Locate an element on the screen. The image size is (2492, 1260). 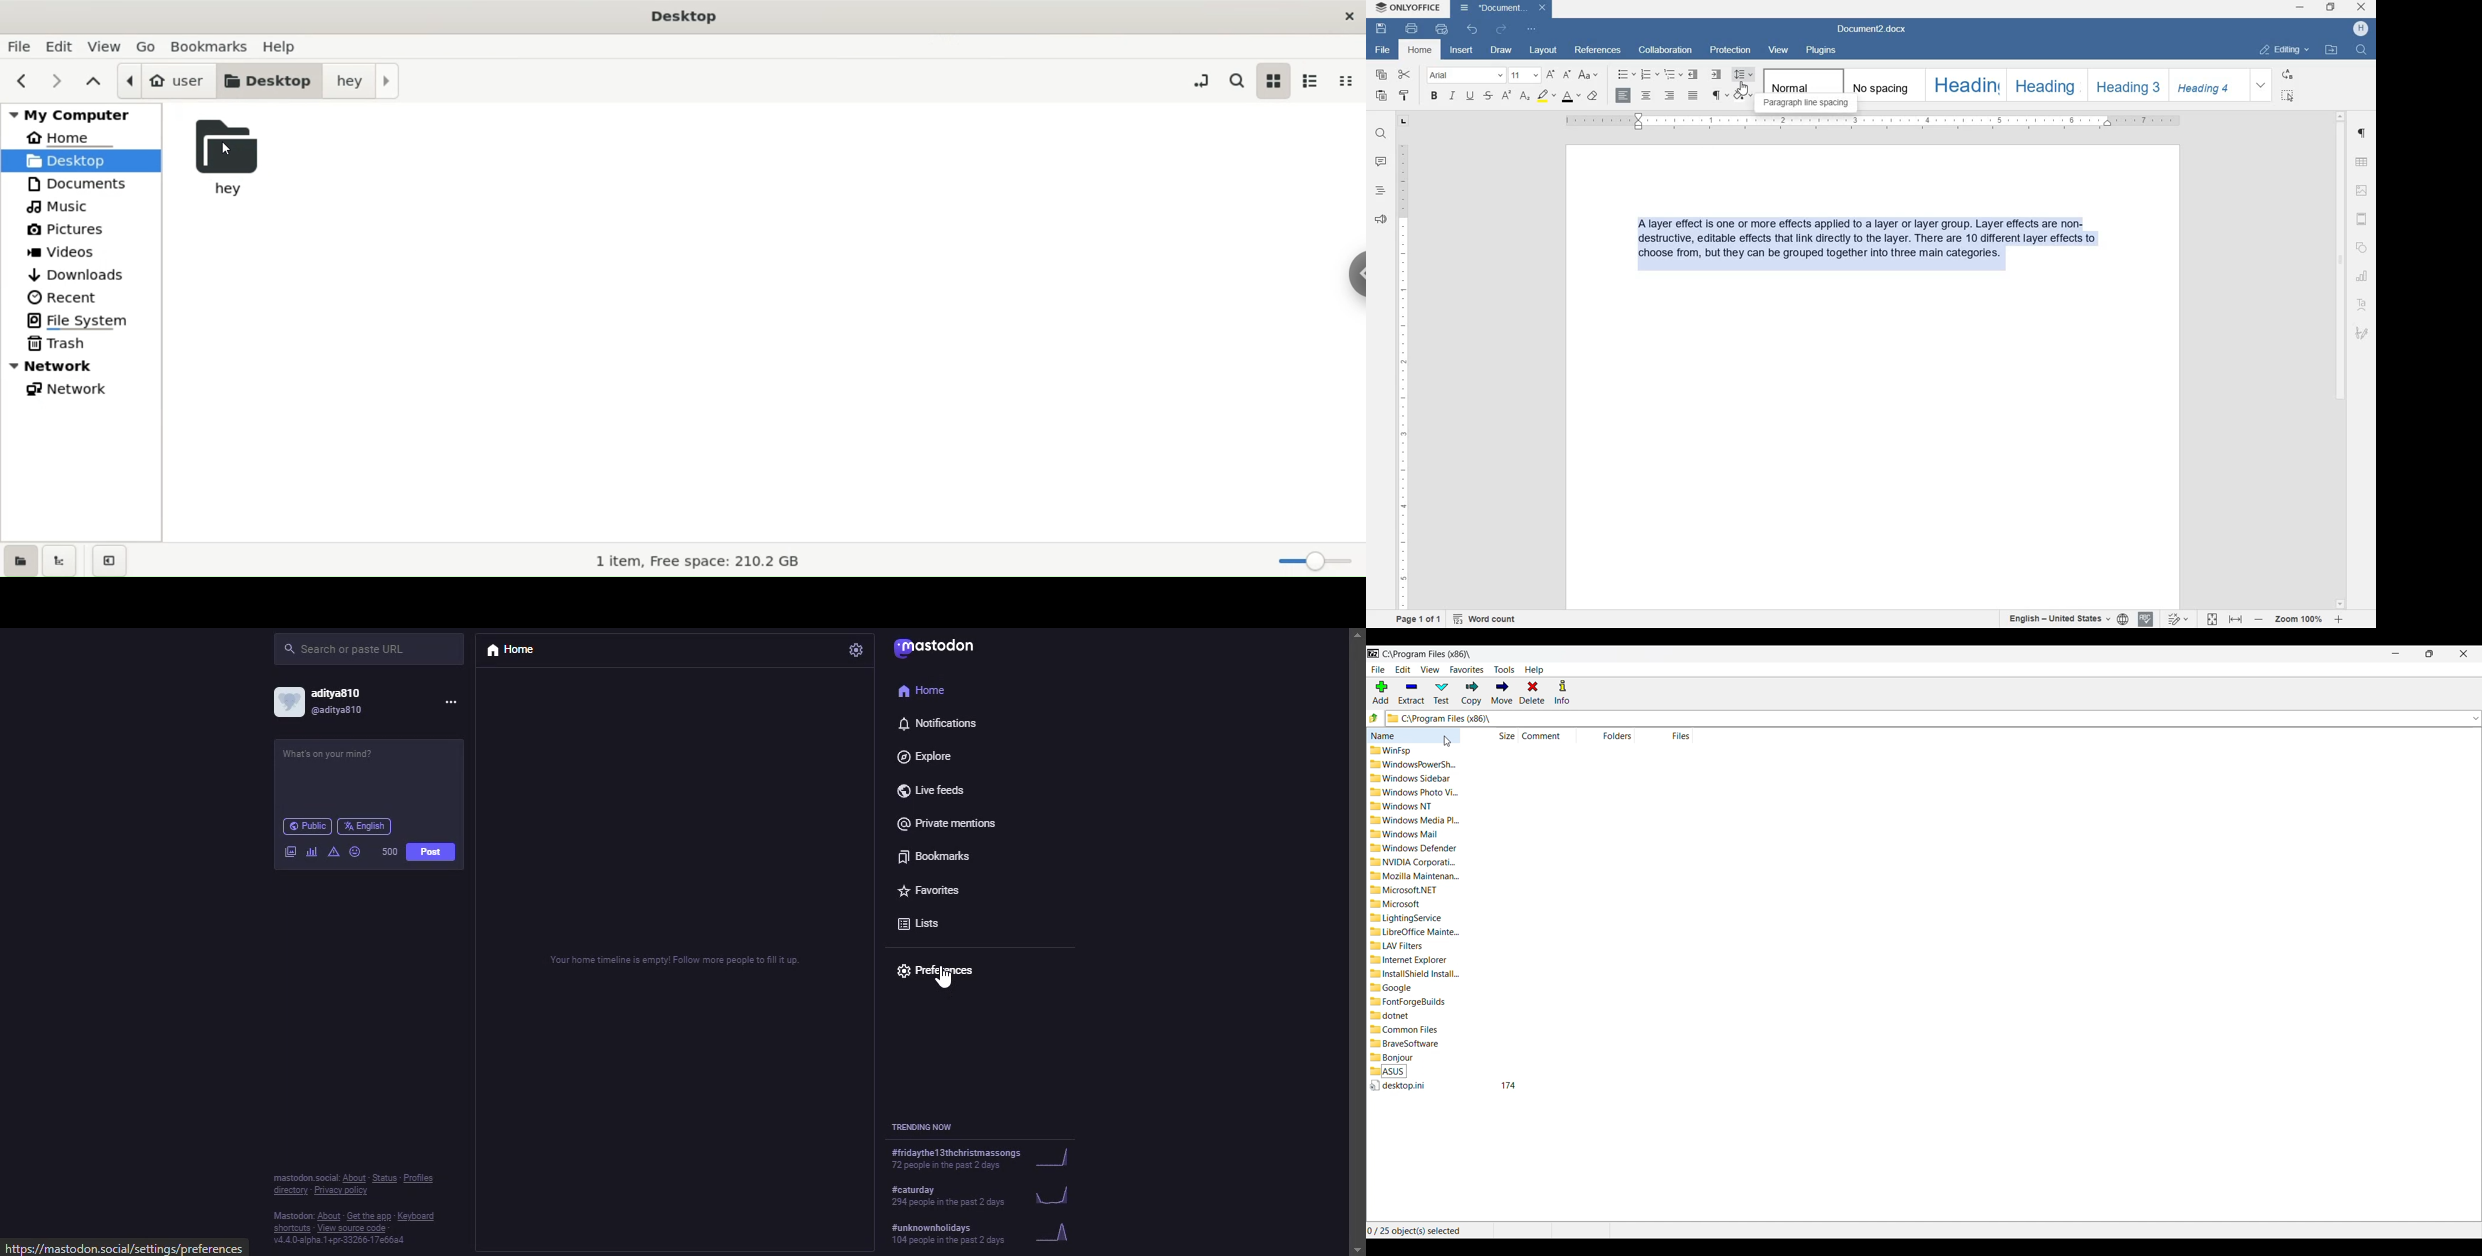
scroll bar is located at coordinates (1352, 924).